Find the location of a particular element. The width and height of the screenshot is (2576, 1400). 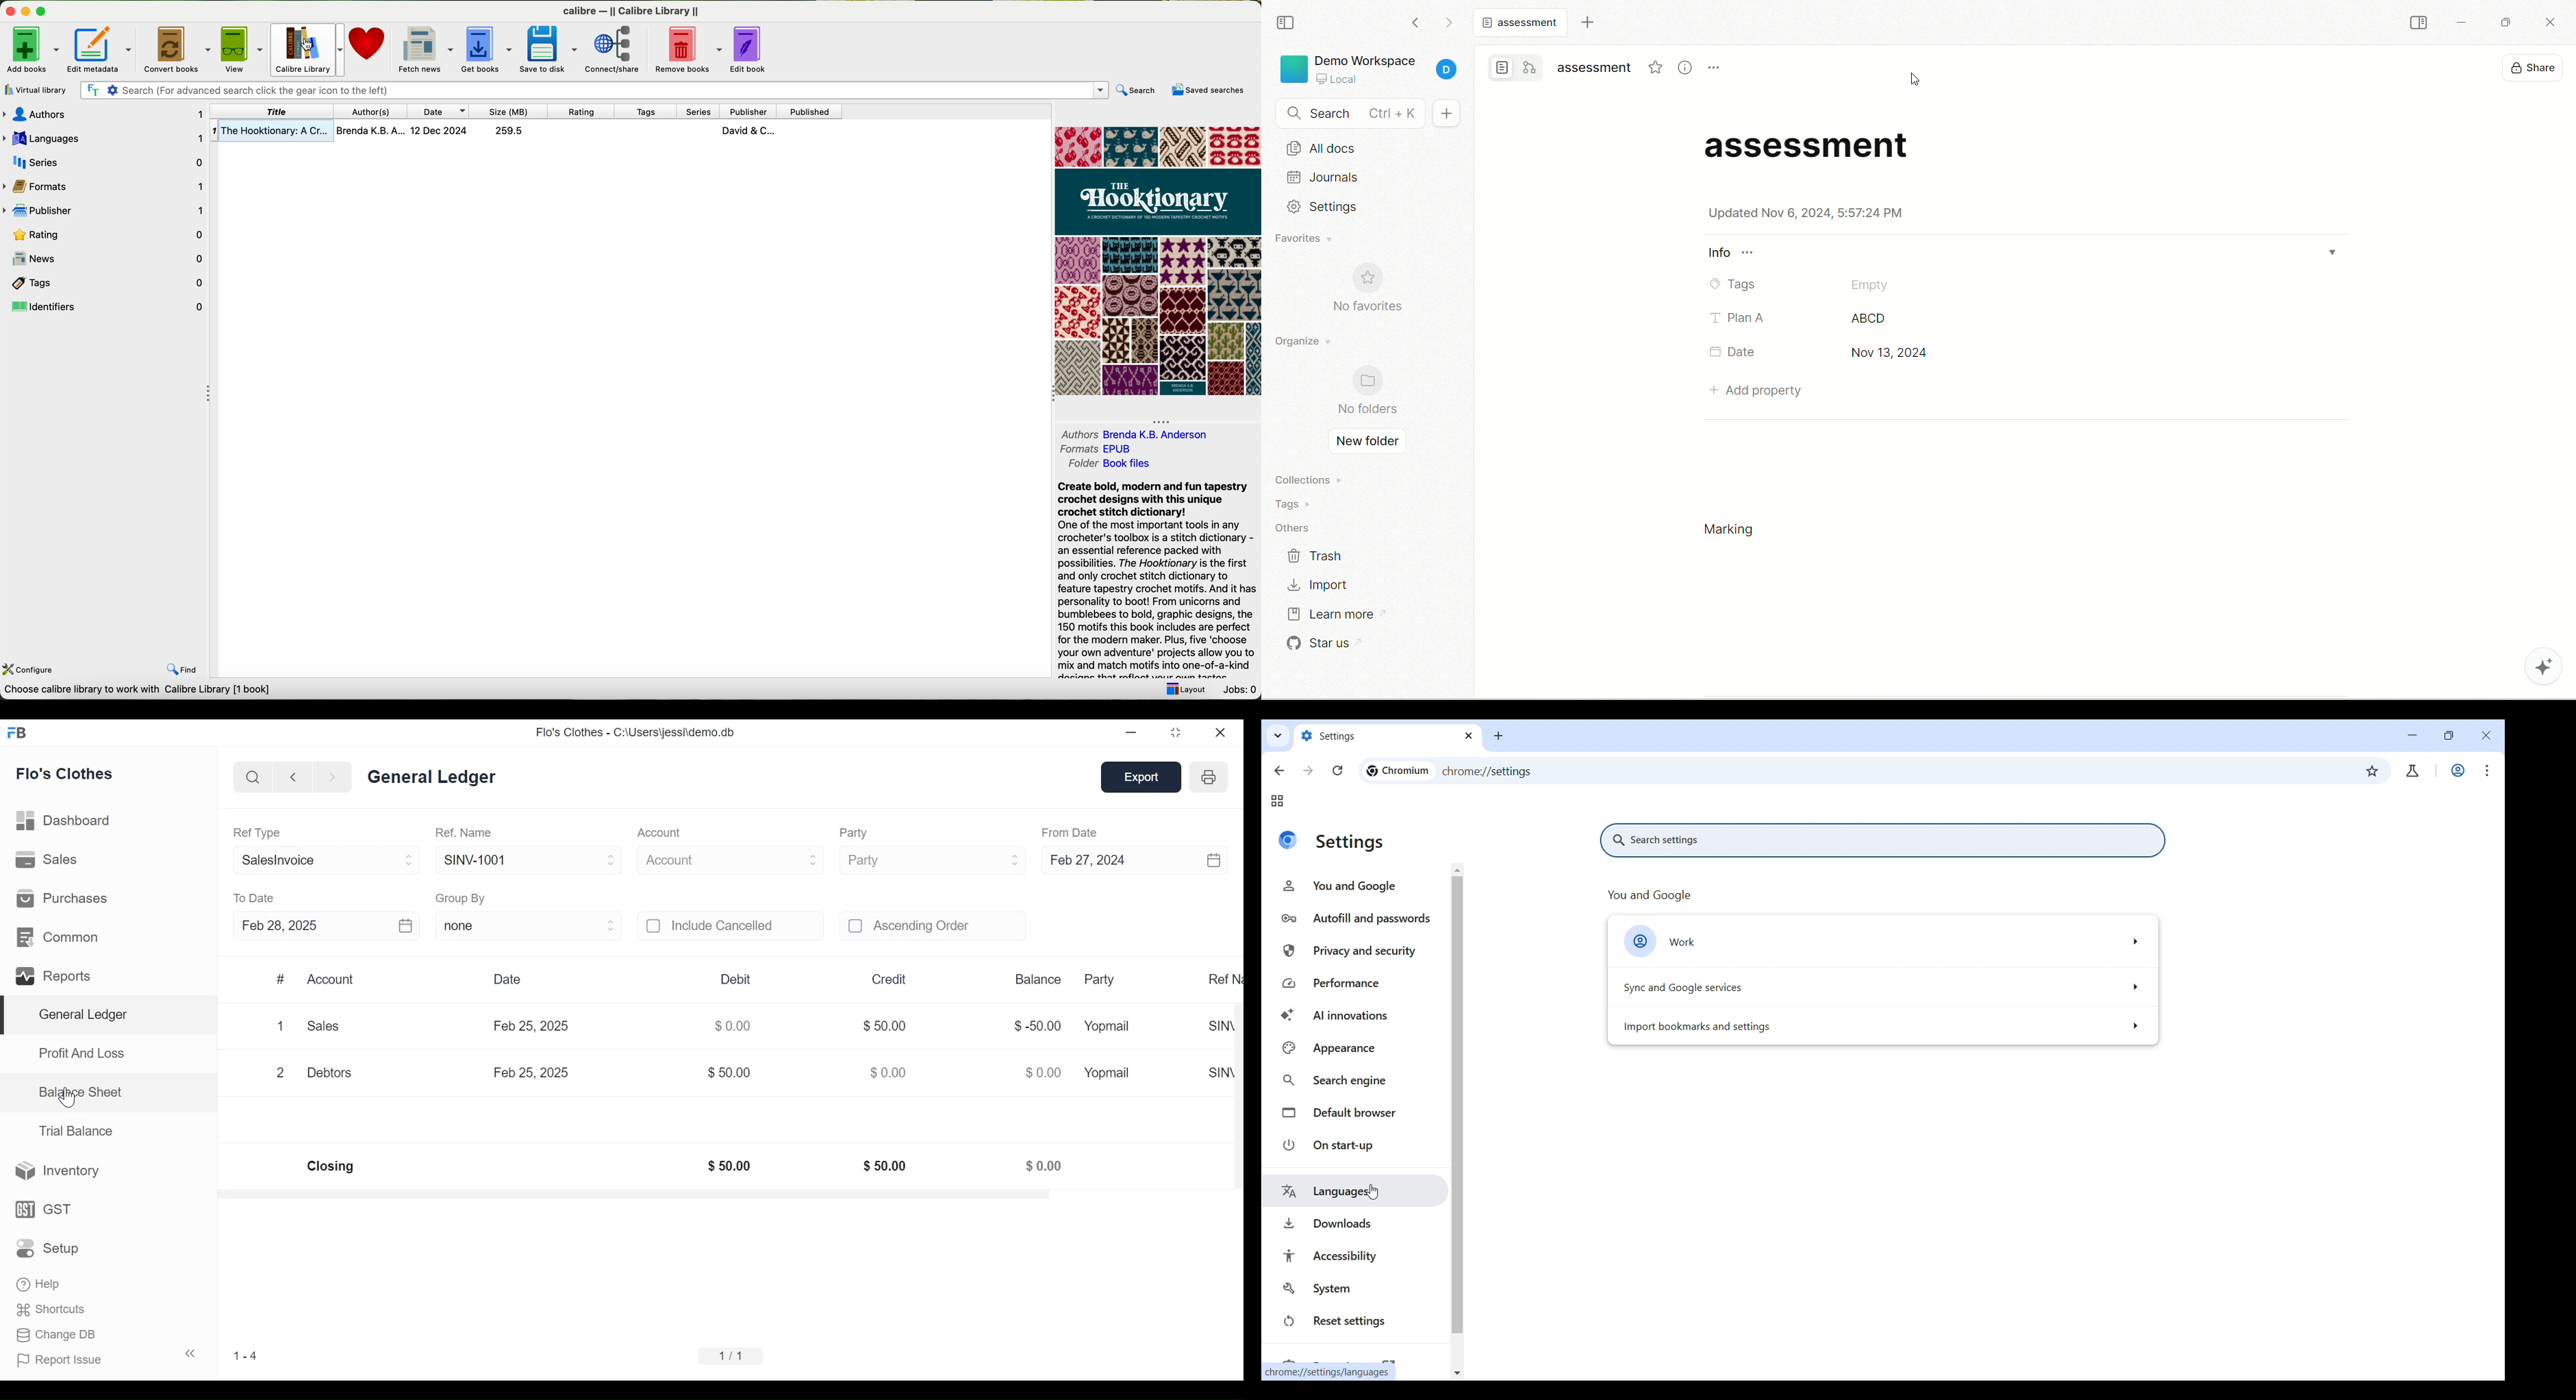

virtual library is located at coordinates (35, 90).